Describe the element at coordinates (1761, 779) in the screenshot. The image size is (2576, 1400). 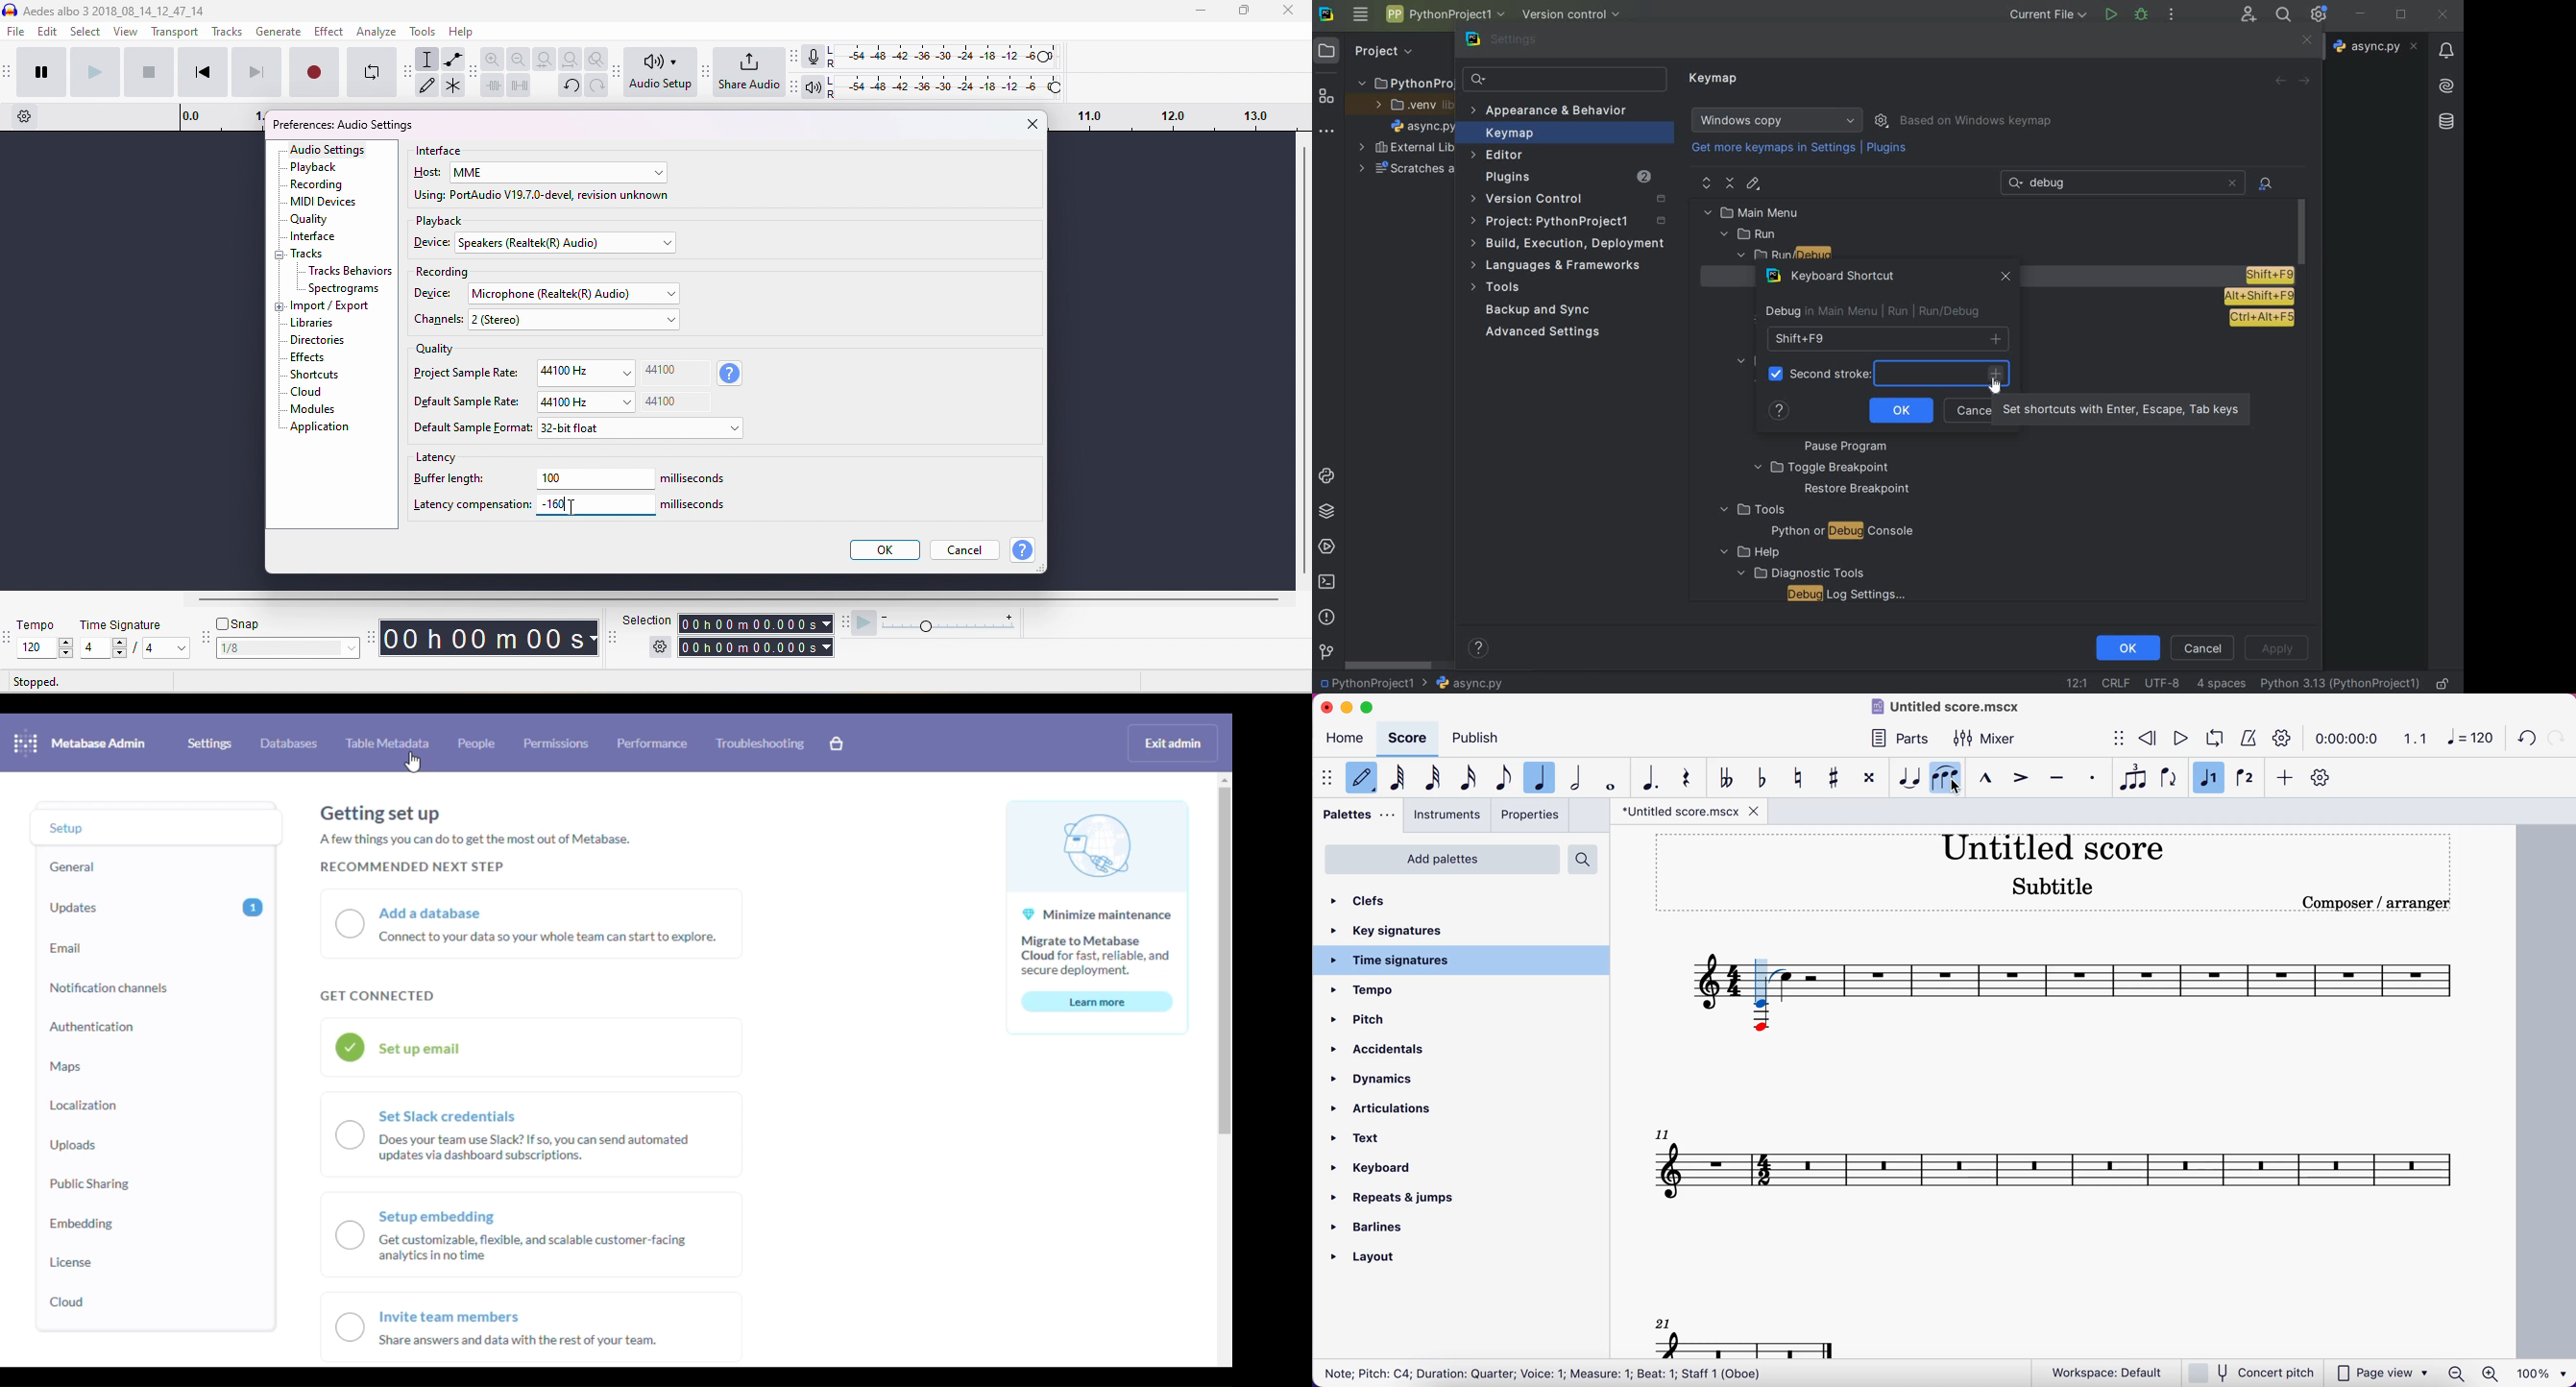
I see `toggle flat` at that location.